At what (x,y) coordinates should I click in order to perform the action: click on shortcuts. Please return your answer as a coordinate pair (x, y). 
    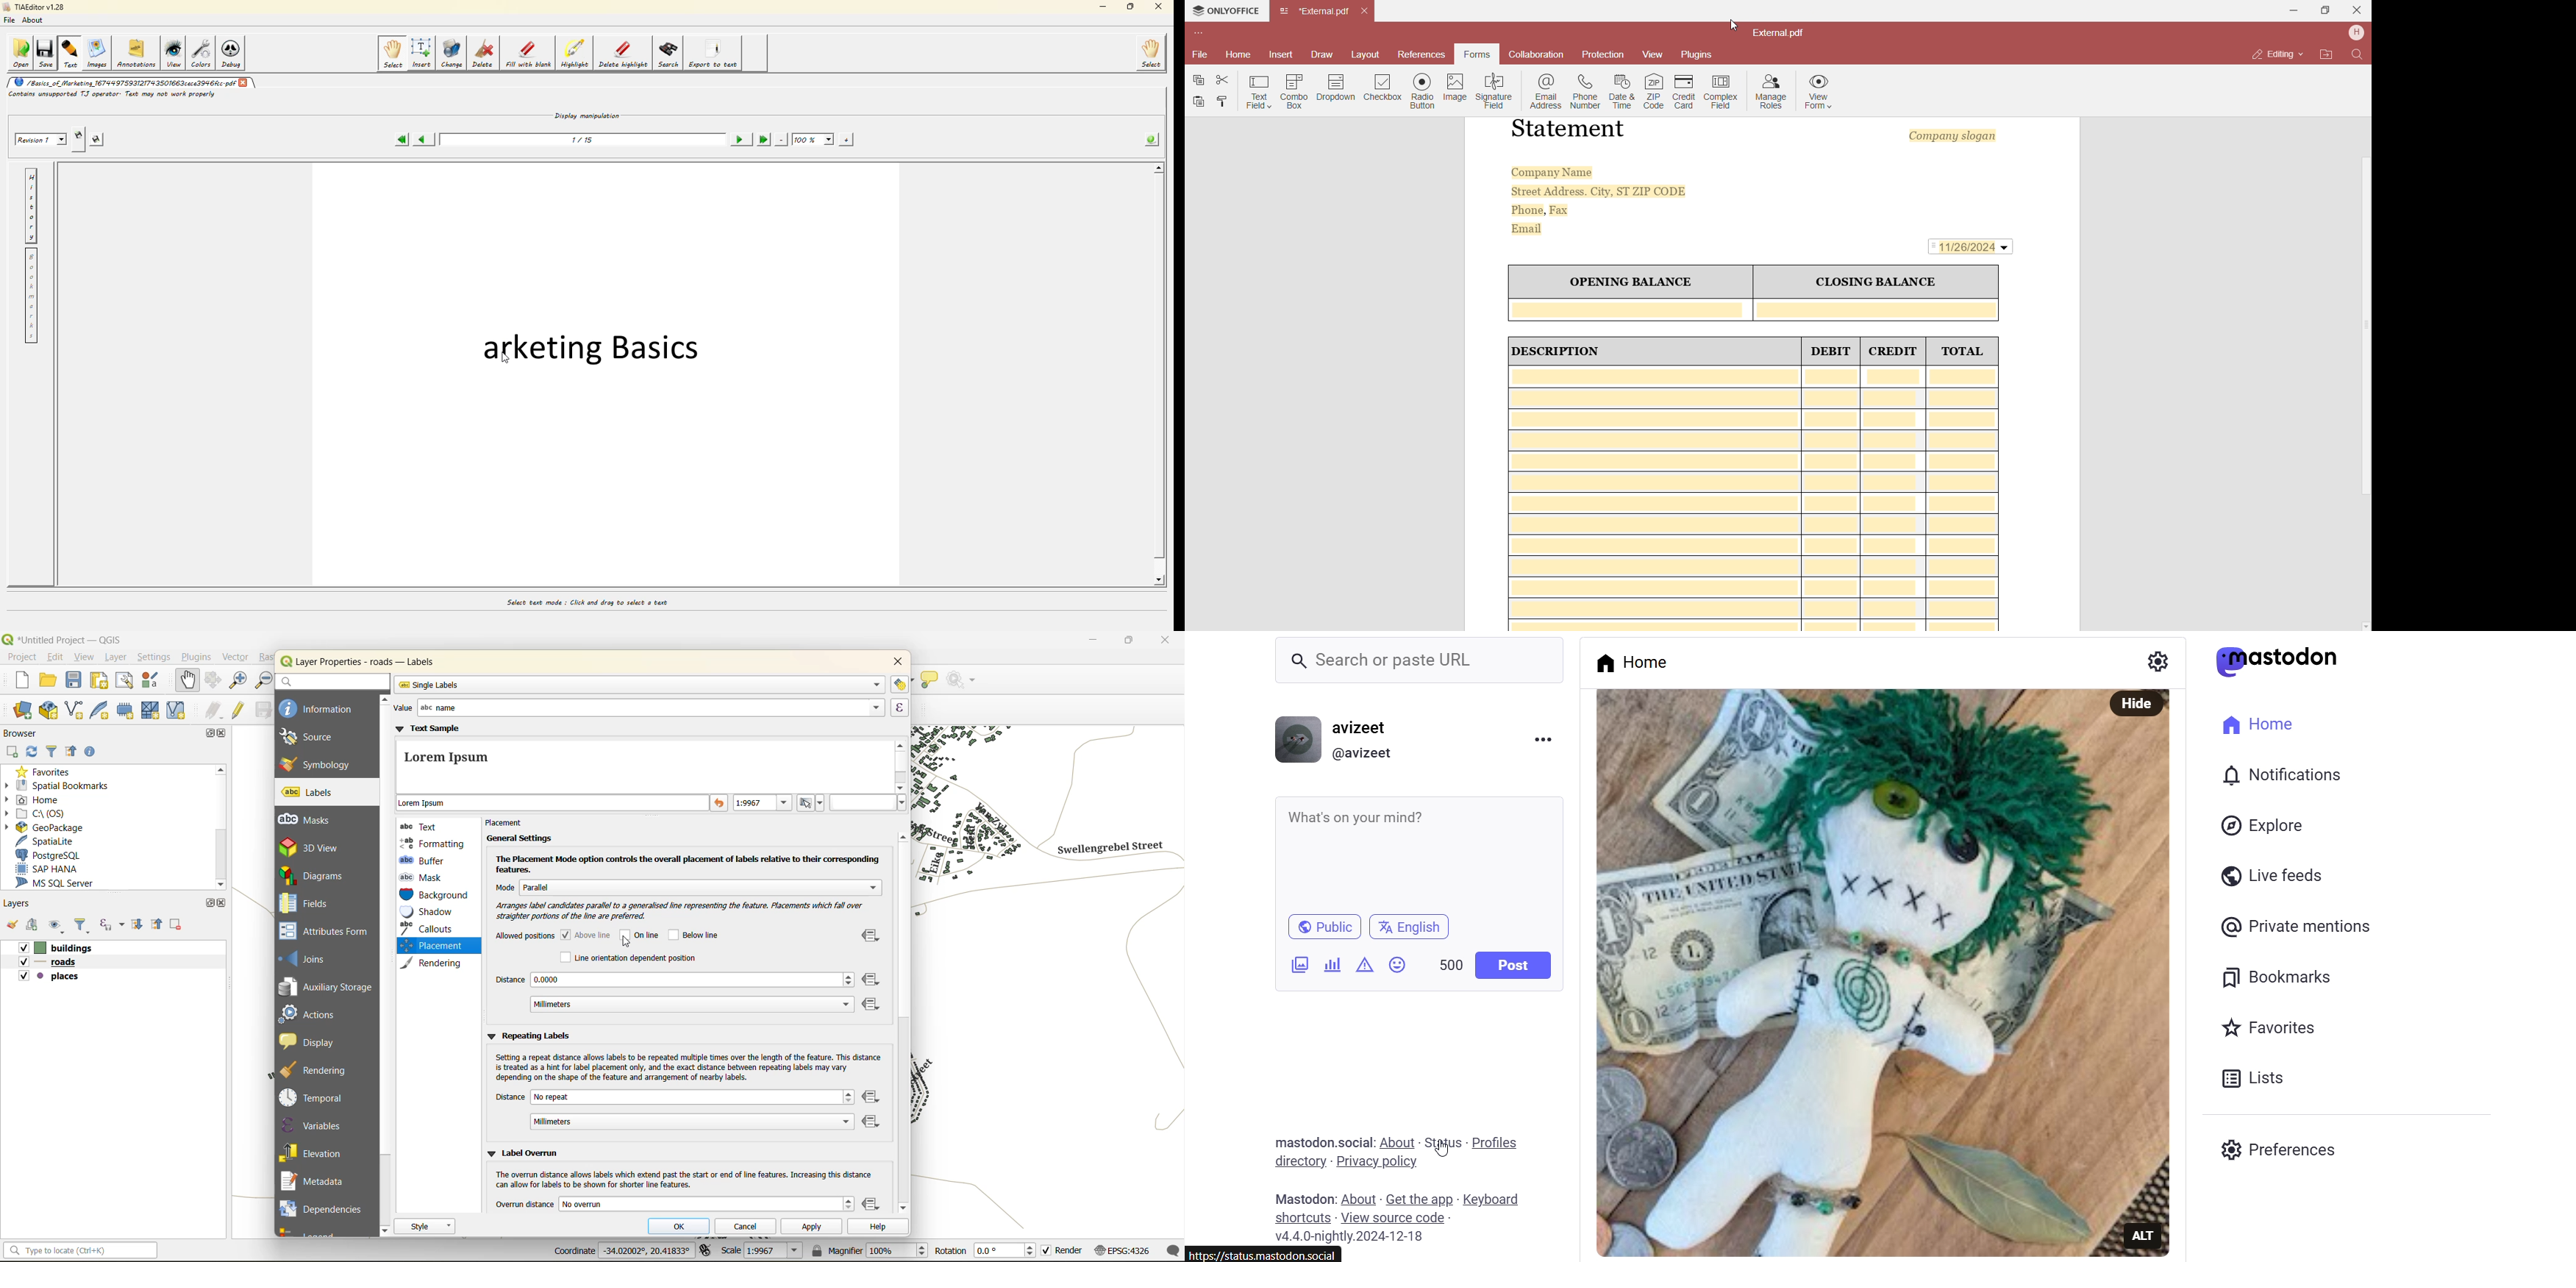
    Looking at the image, I should click on (1302, 1216).